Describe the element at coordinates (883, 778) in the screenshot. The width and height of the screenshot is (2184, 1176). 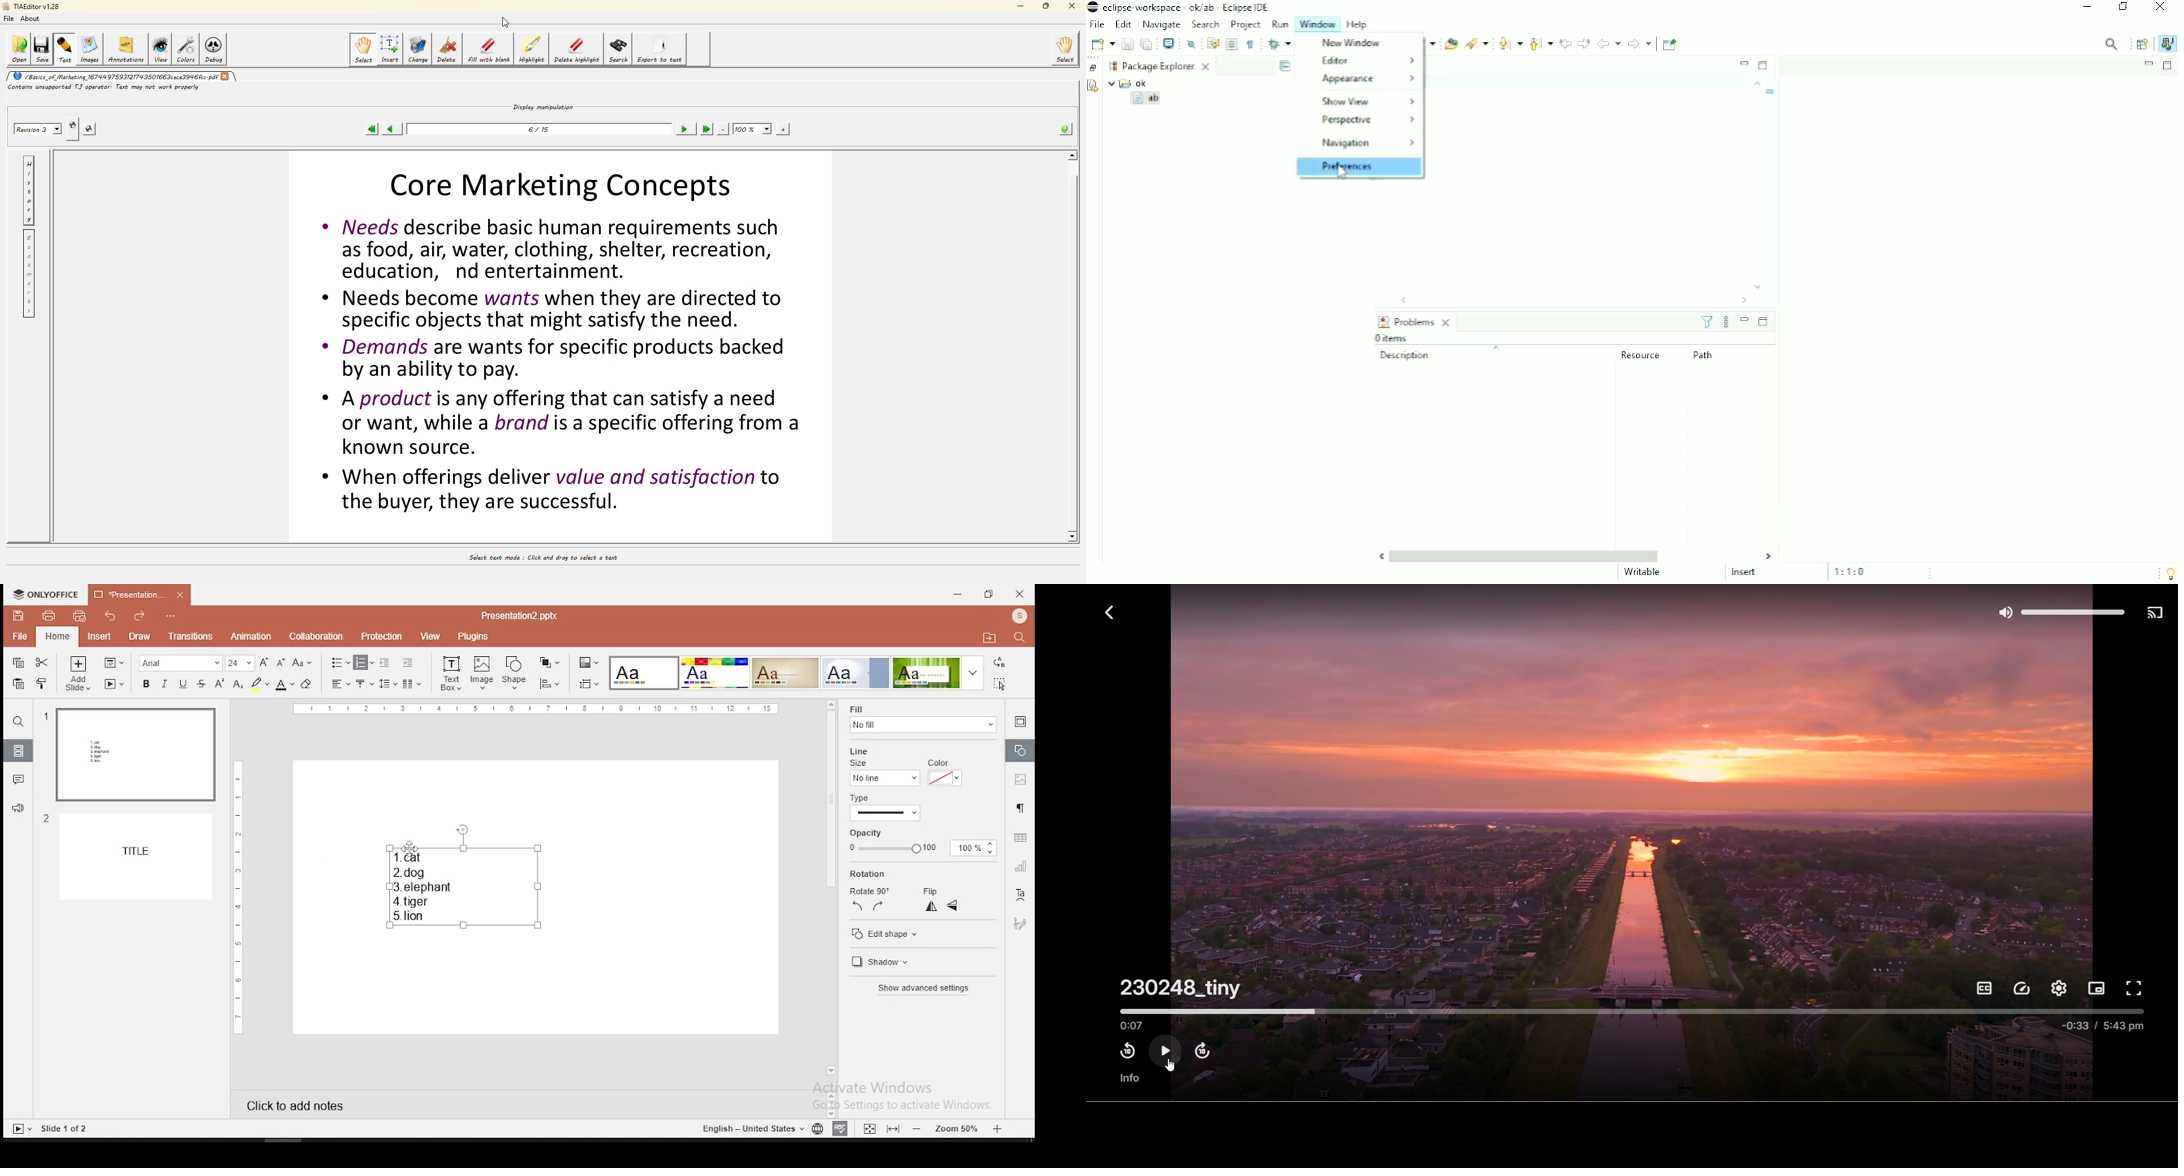
I see `line size` at that location.